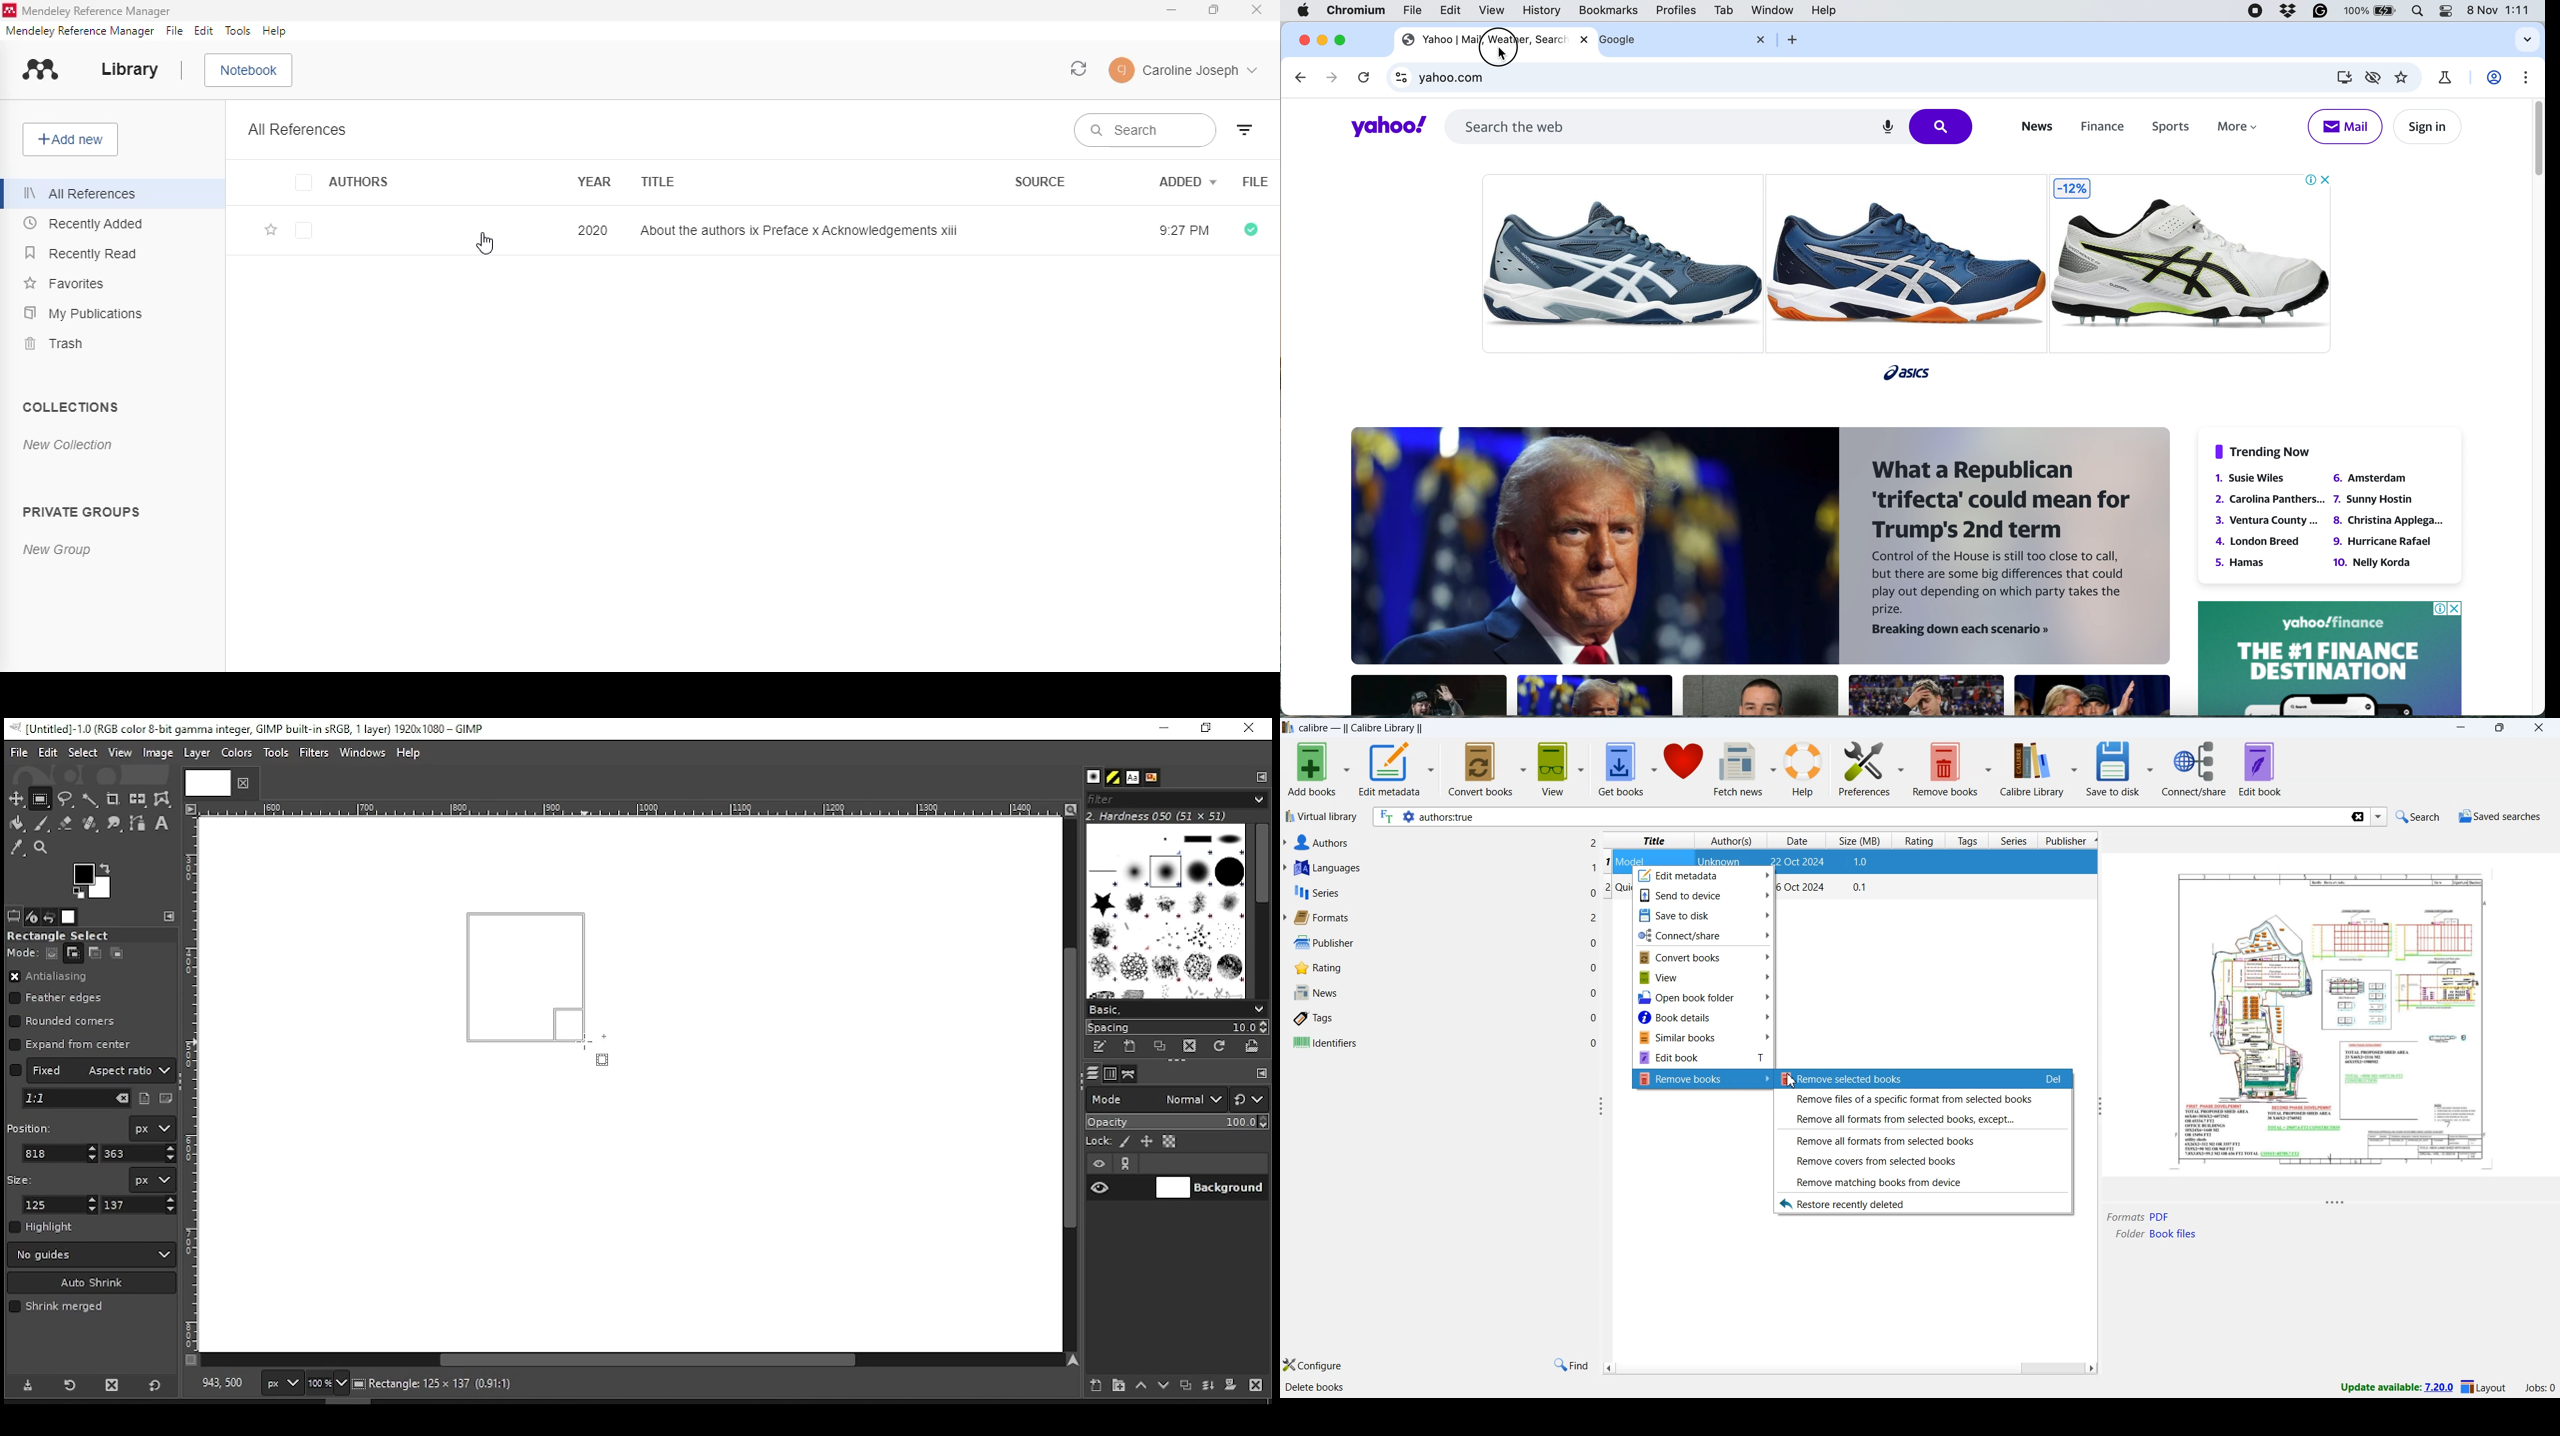 This screenshot has height=1456, width=2576. Describe the element at coordinates (1753, 570) in the screenshot. I see `BB. a
| - >» 5 ZIPALA :
= 3 . What a Republican
= 5» » Ygpat 1
» a trifecta’ could mean for
| 4 ’ ¥
g » baa Trump's 2nd term
» rg AF Control of the House is still too close to call,
} te but there are some big differences that could
. A —y play out depending on which party takes the
“ k prize.
Hy. - Breaking down each scenario »` at that location.